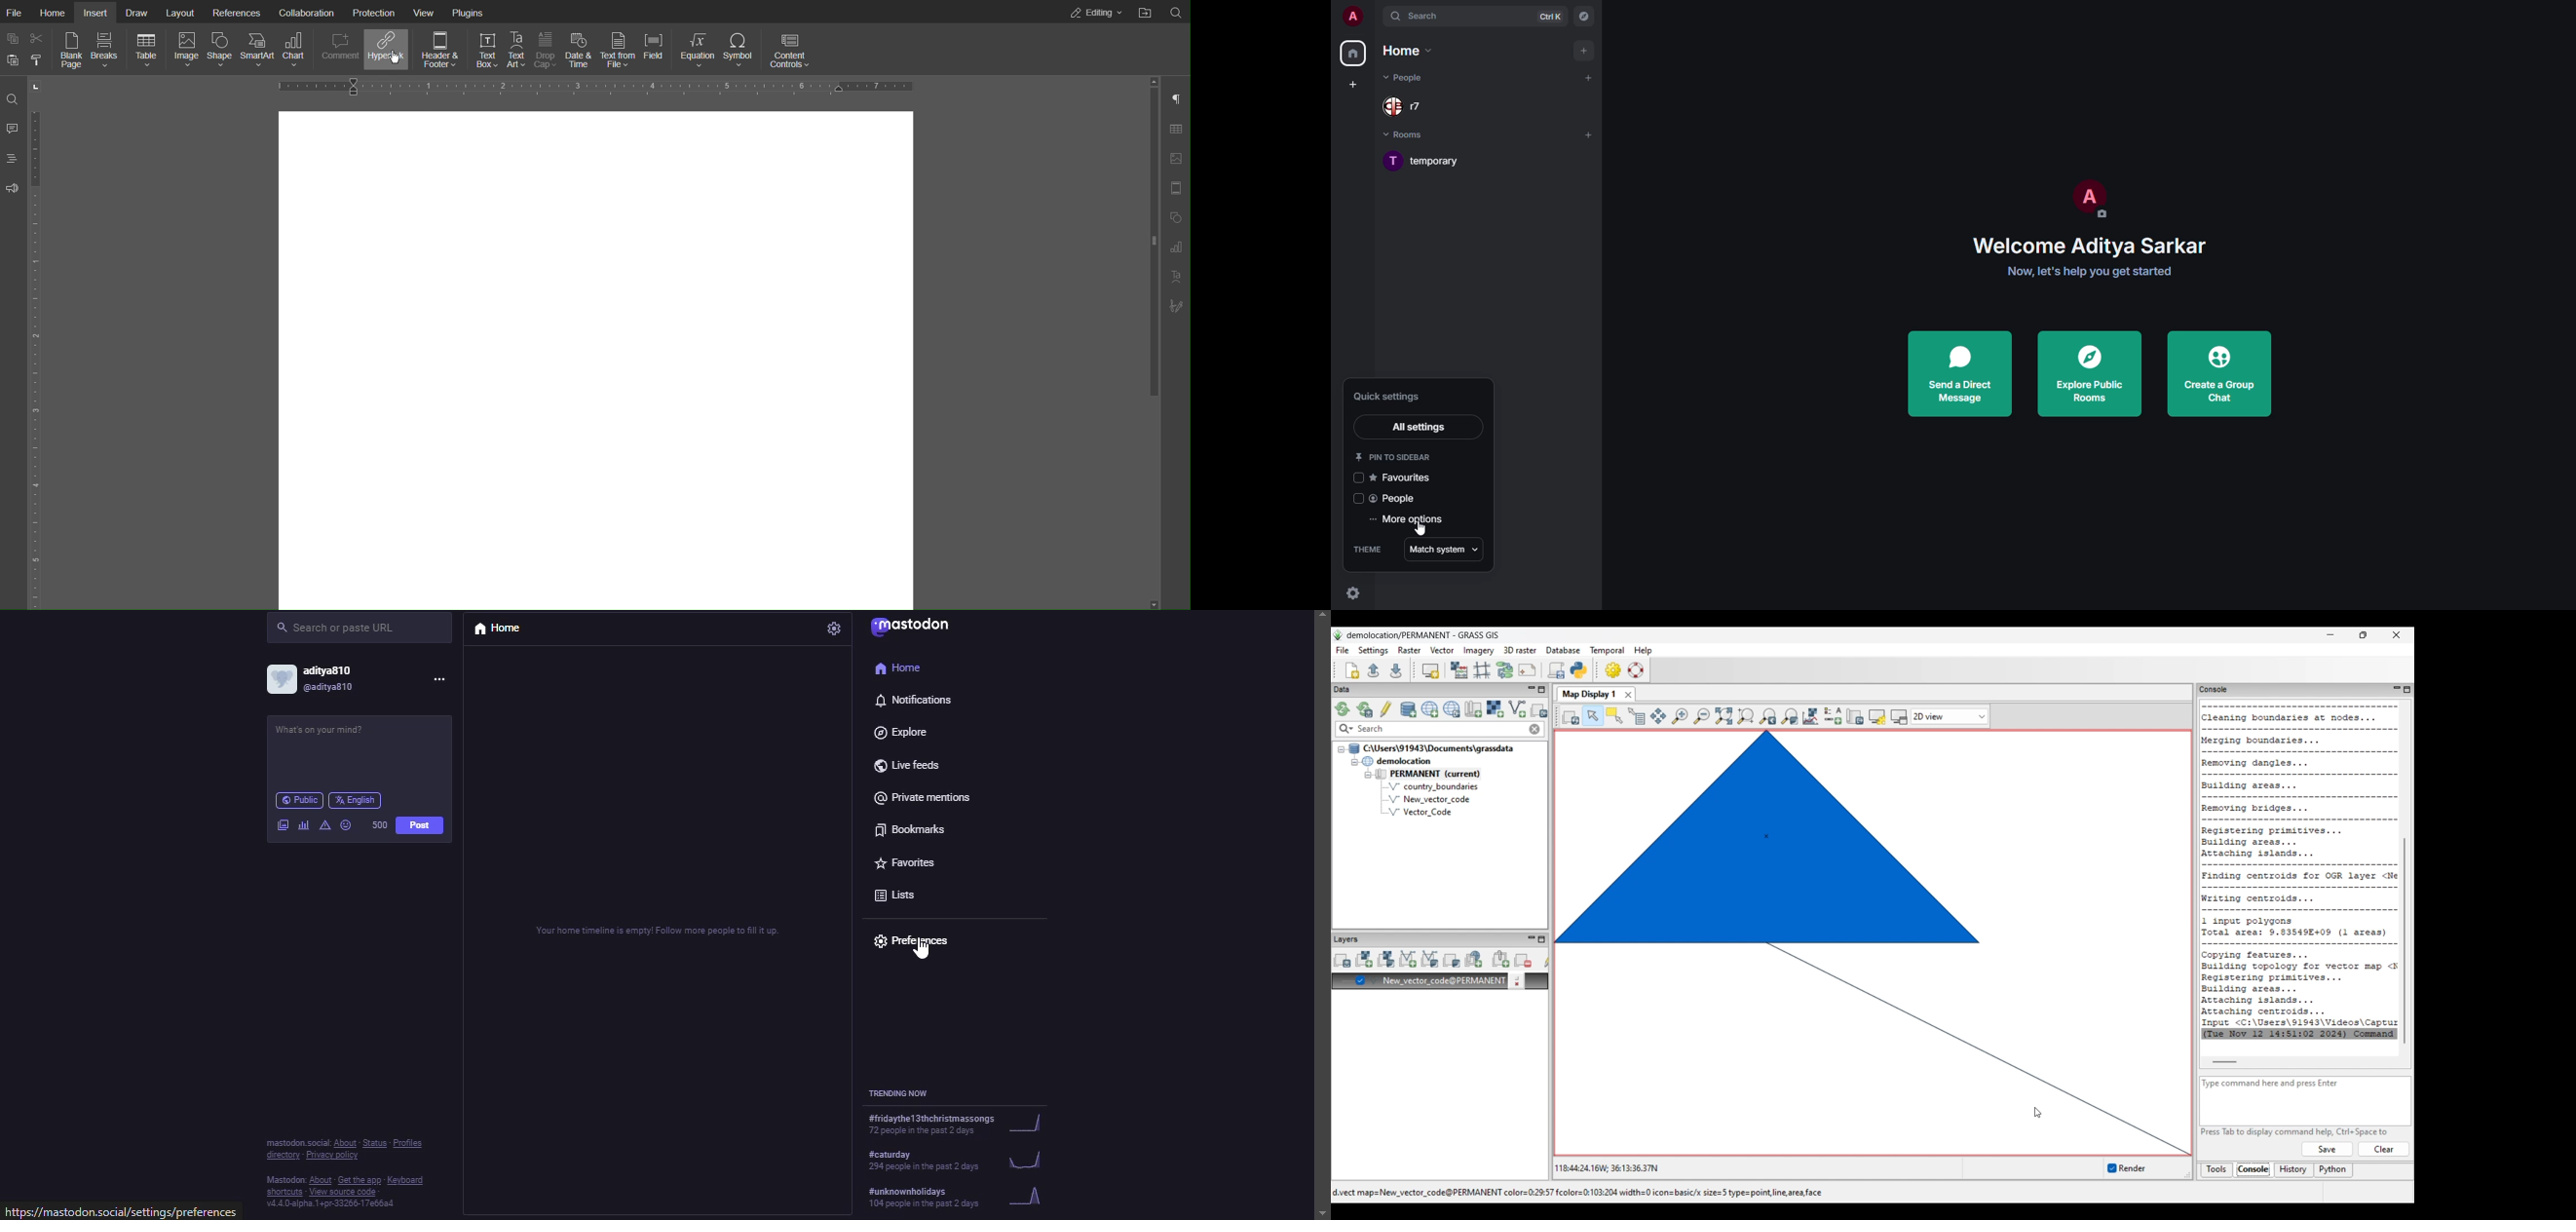 This screenshot has height=1232, width=2576. I want to click on trending, so click(962, 1159).